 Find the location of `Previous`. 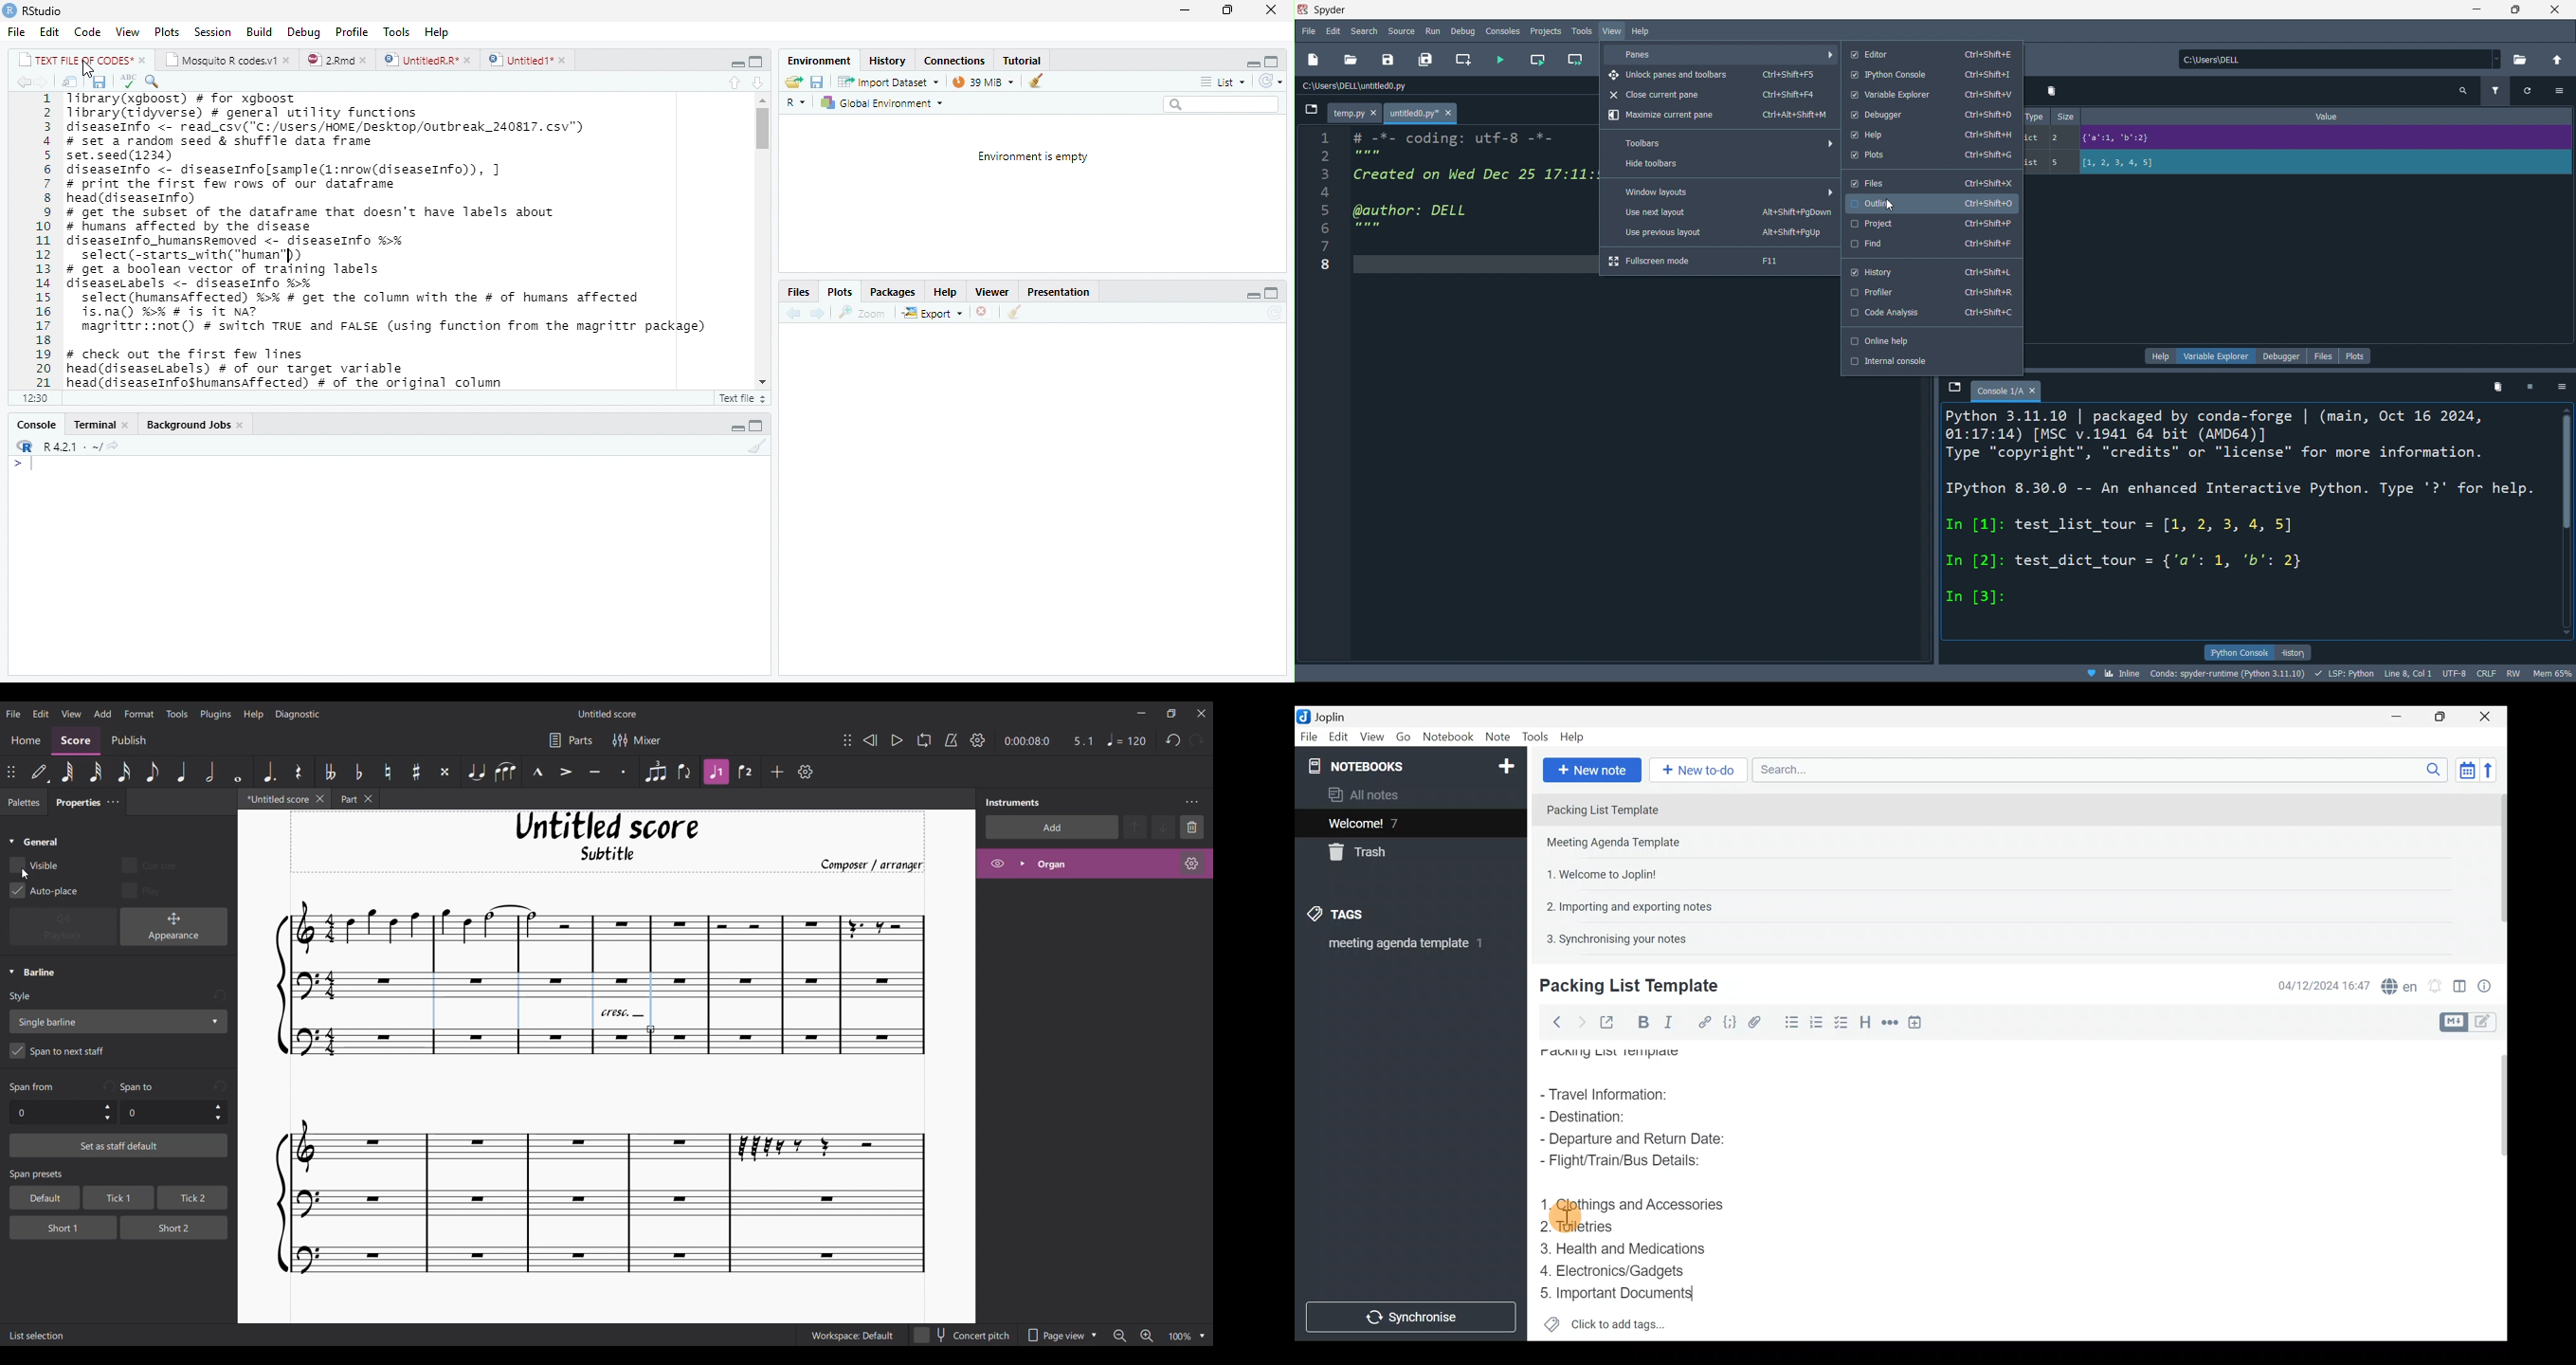

Previous is located at coordinates (791, 312).